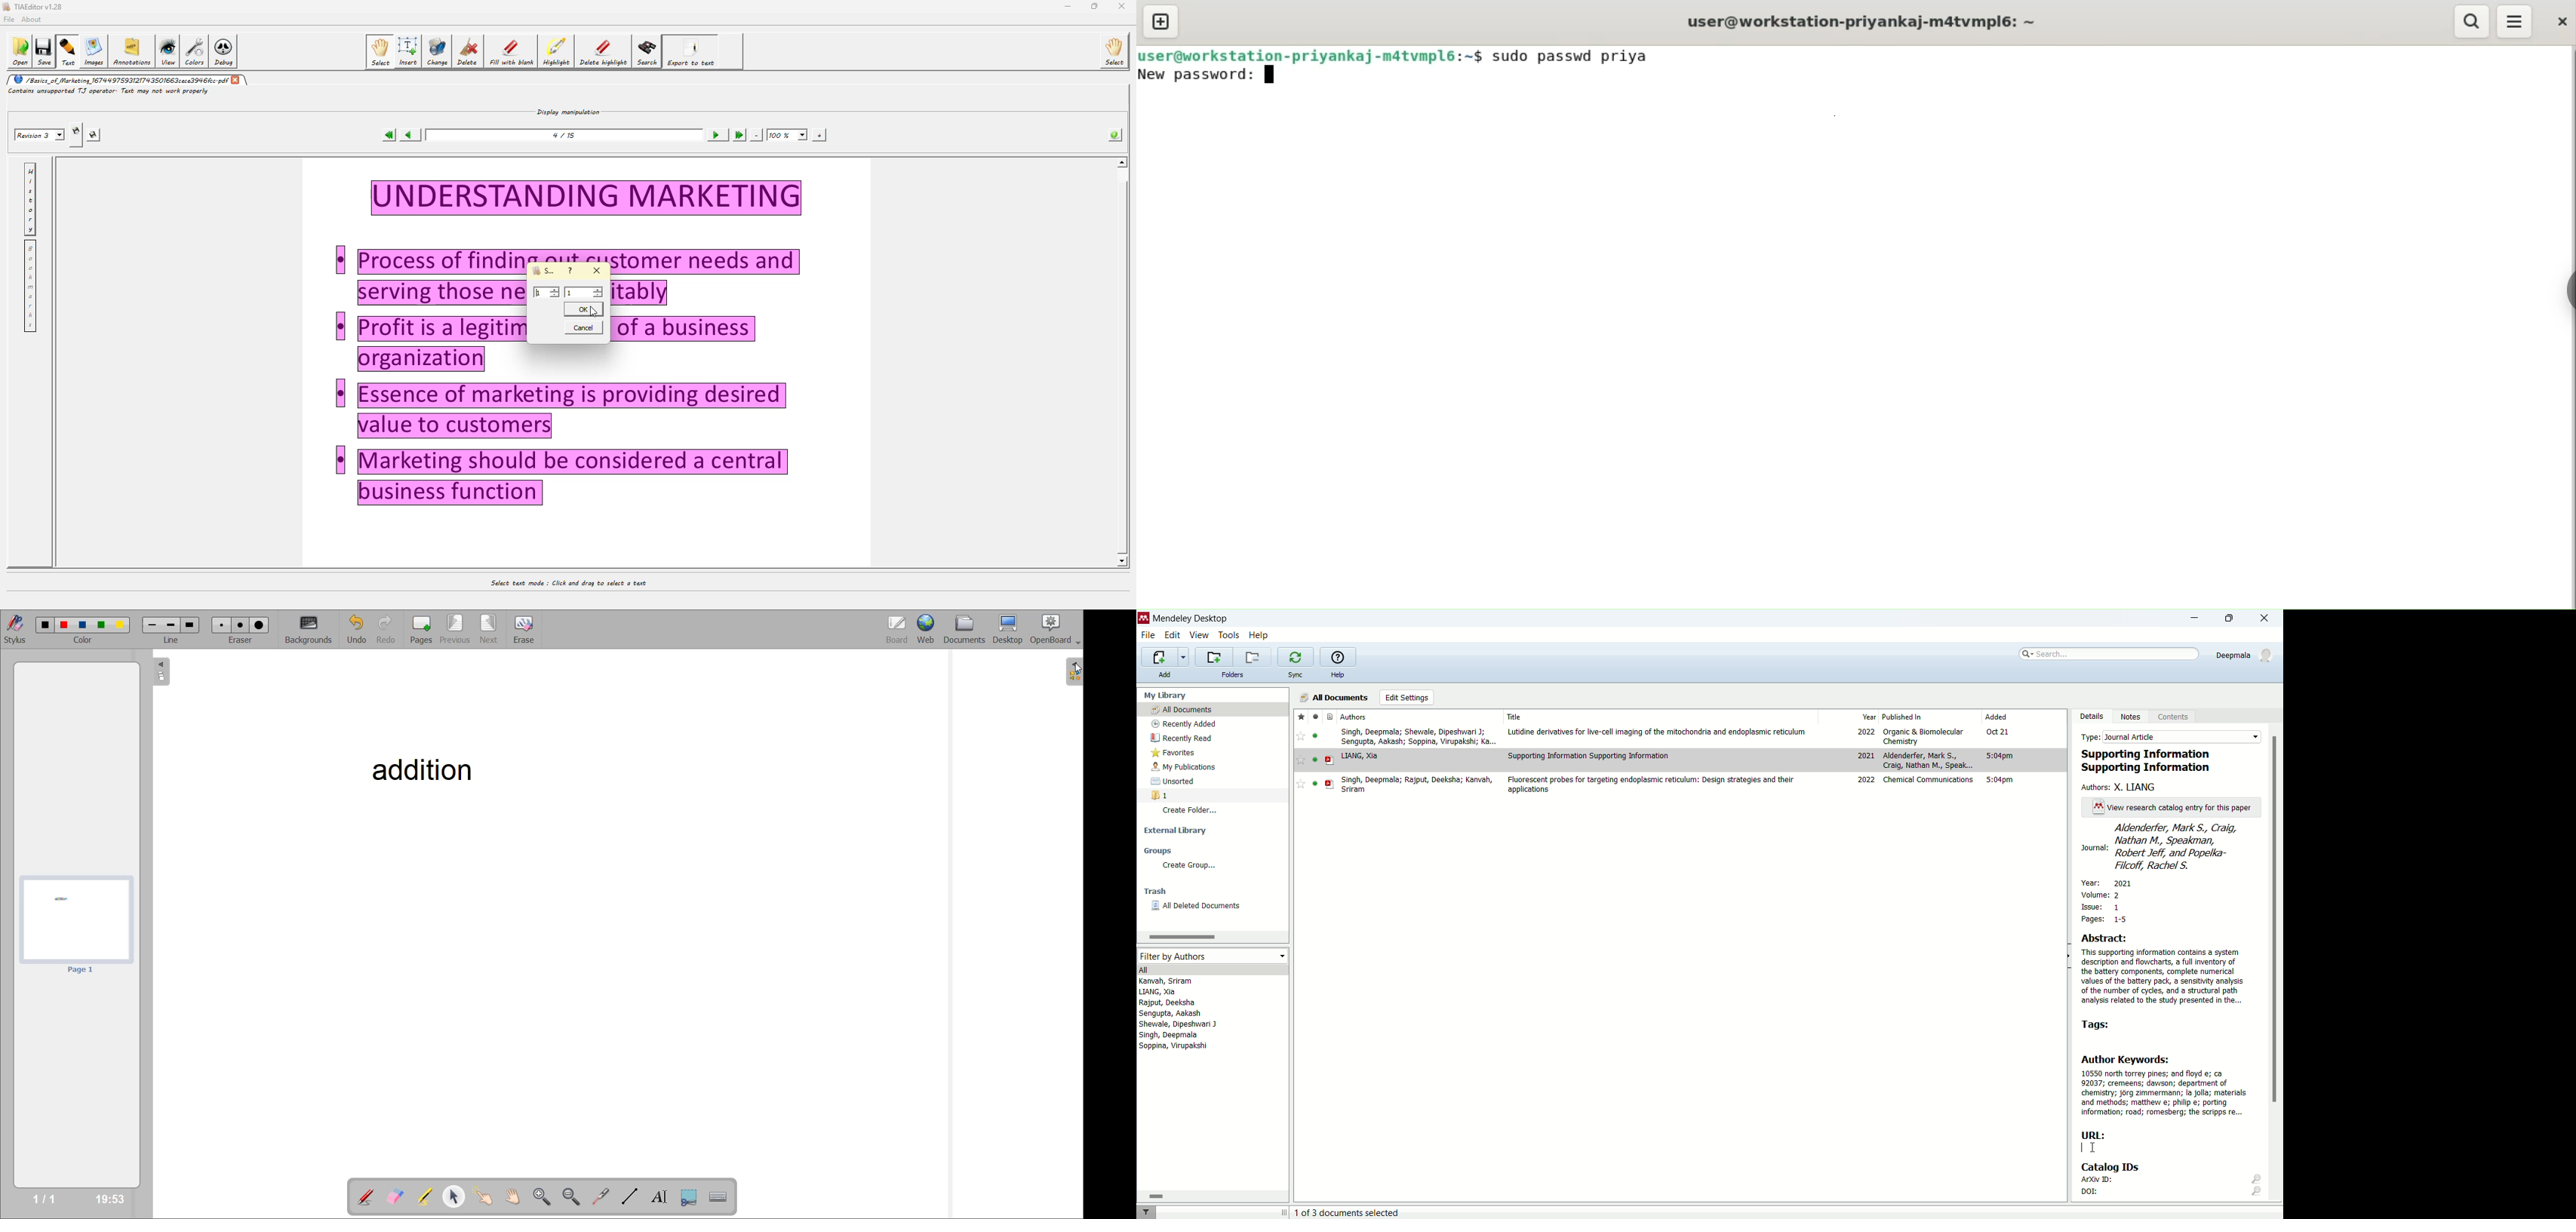 This screenshot has width=2576, height=1232. What do you see at coordinates (2170, 1181) in the screenshot?
I see `ArXiv ID: ` at bounding box center [2170, 1181].